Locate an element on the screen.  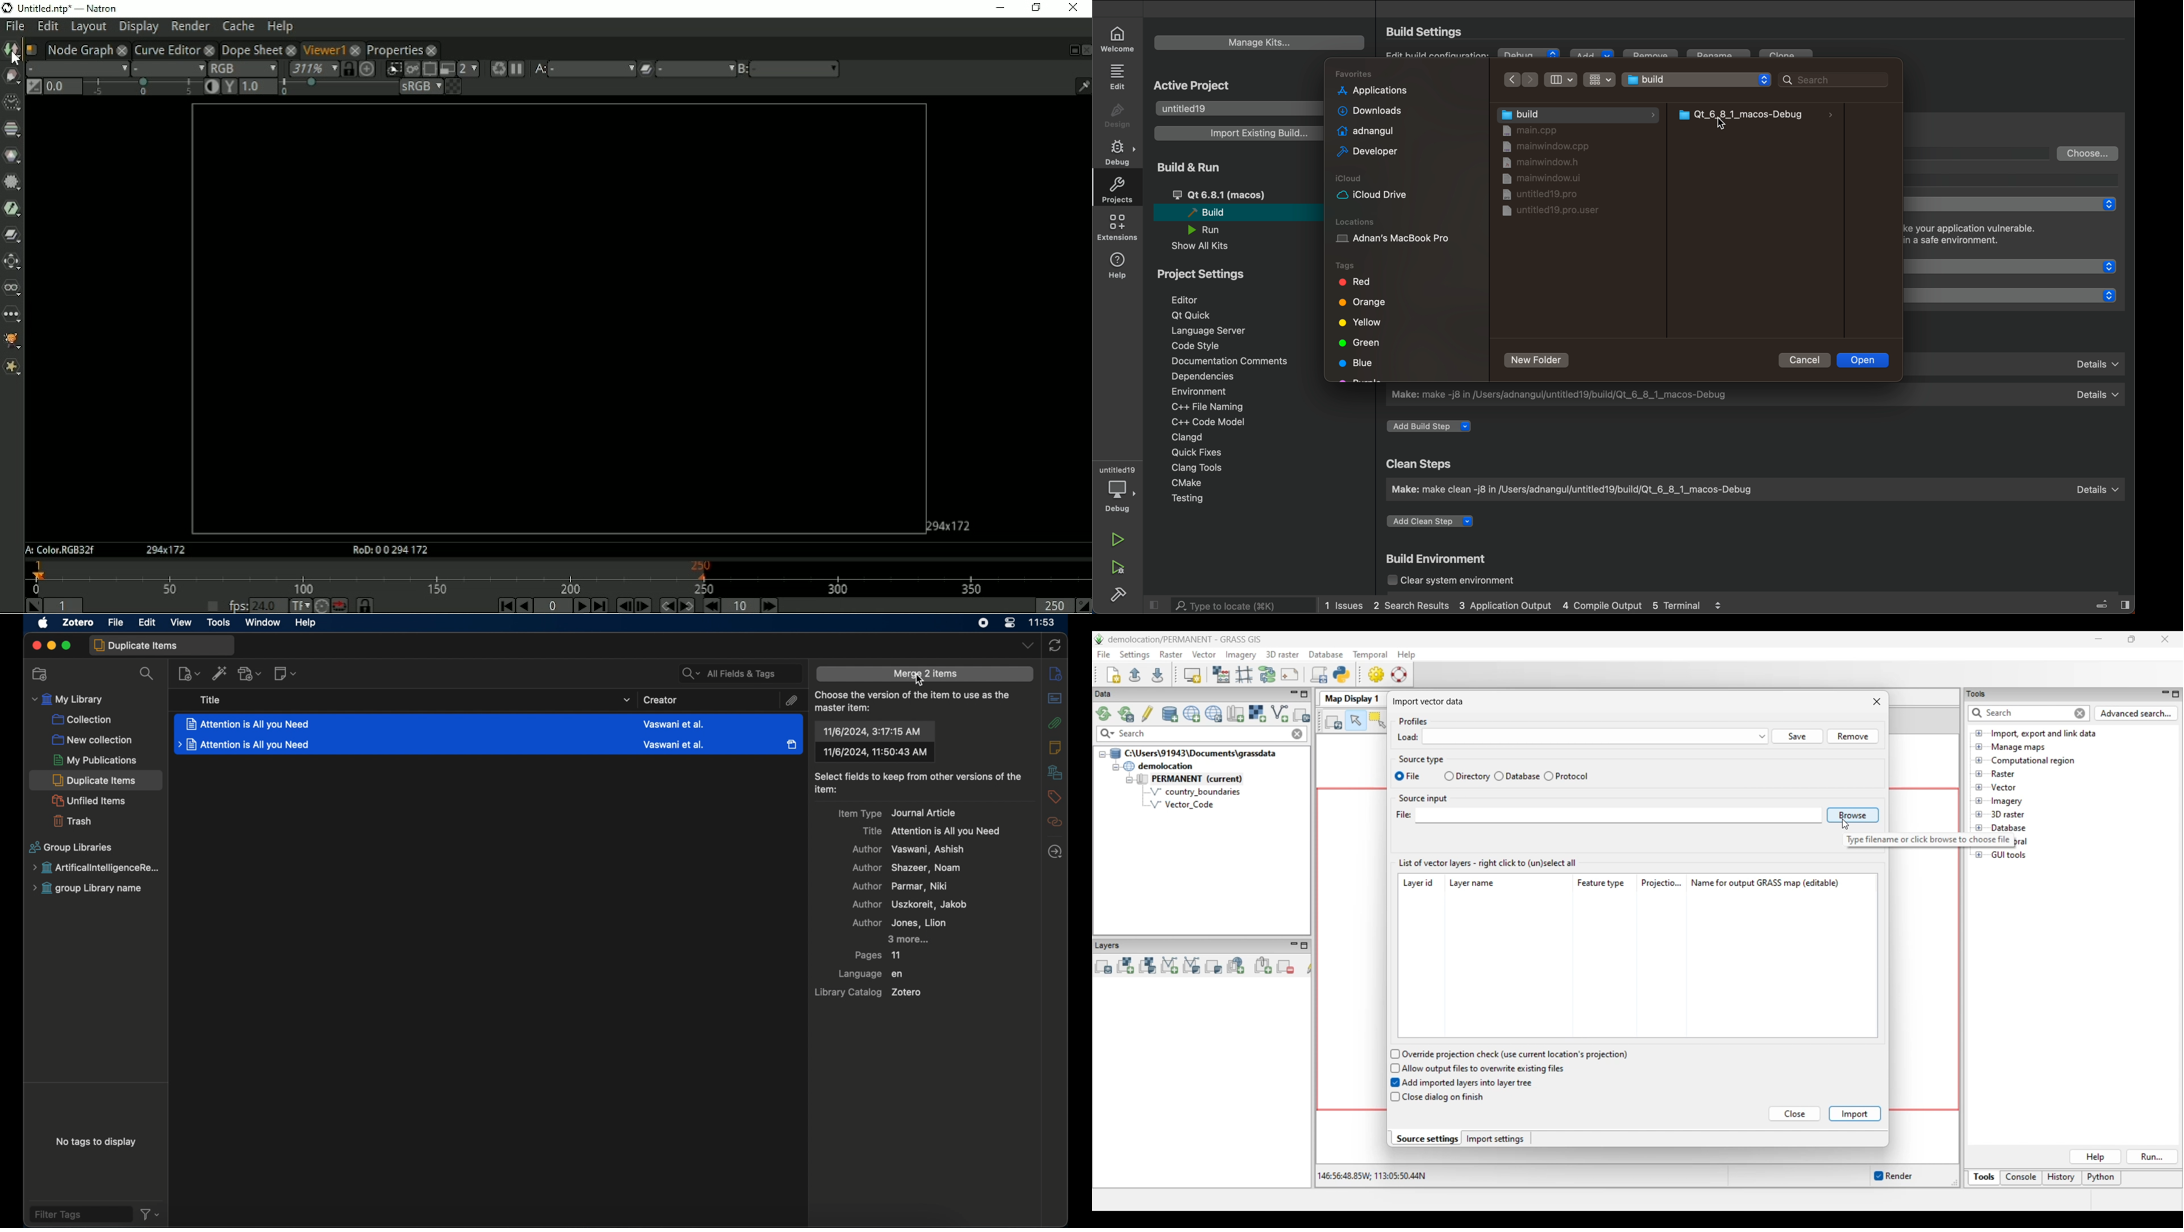
add is located at coordinates (1591, 55).